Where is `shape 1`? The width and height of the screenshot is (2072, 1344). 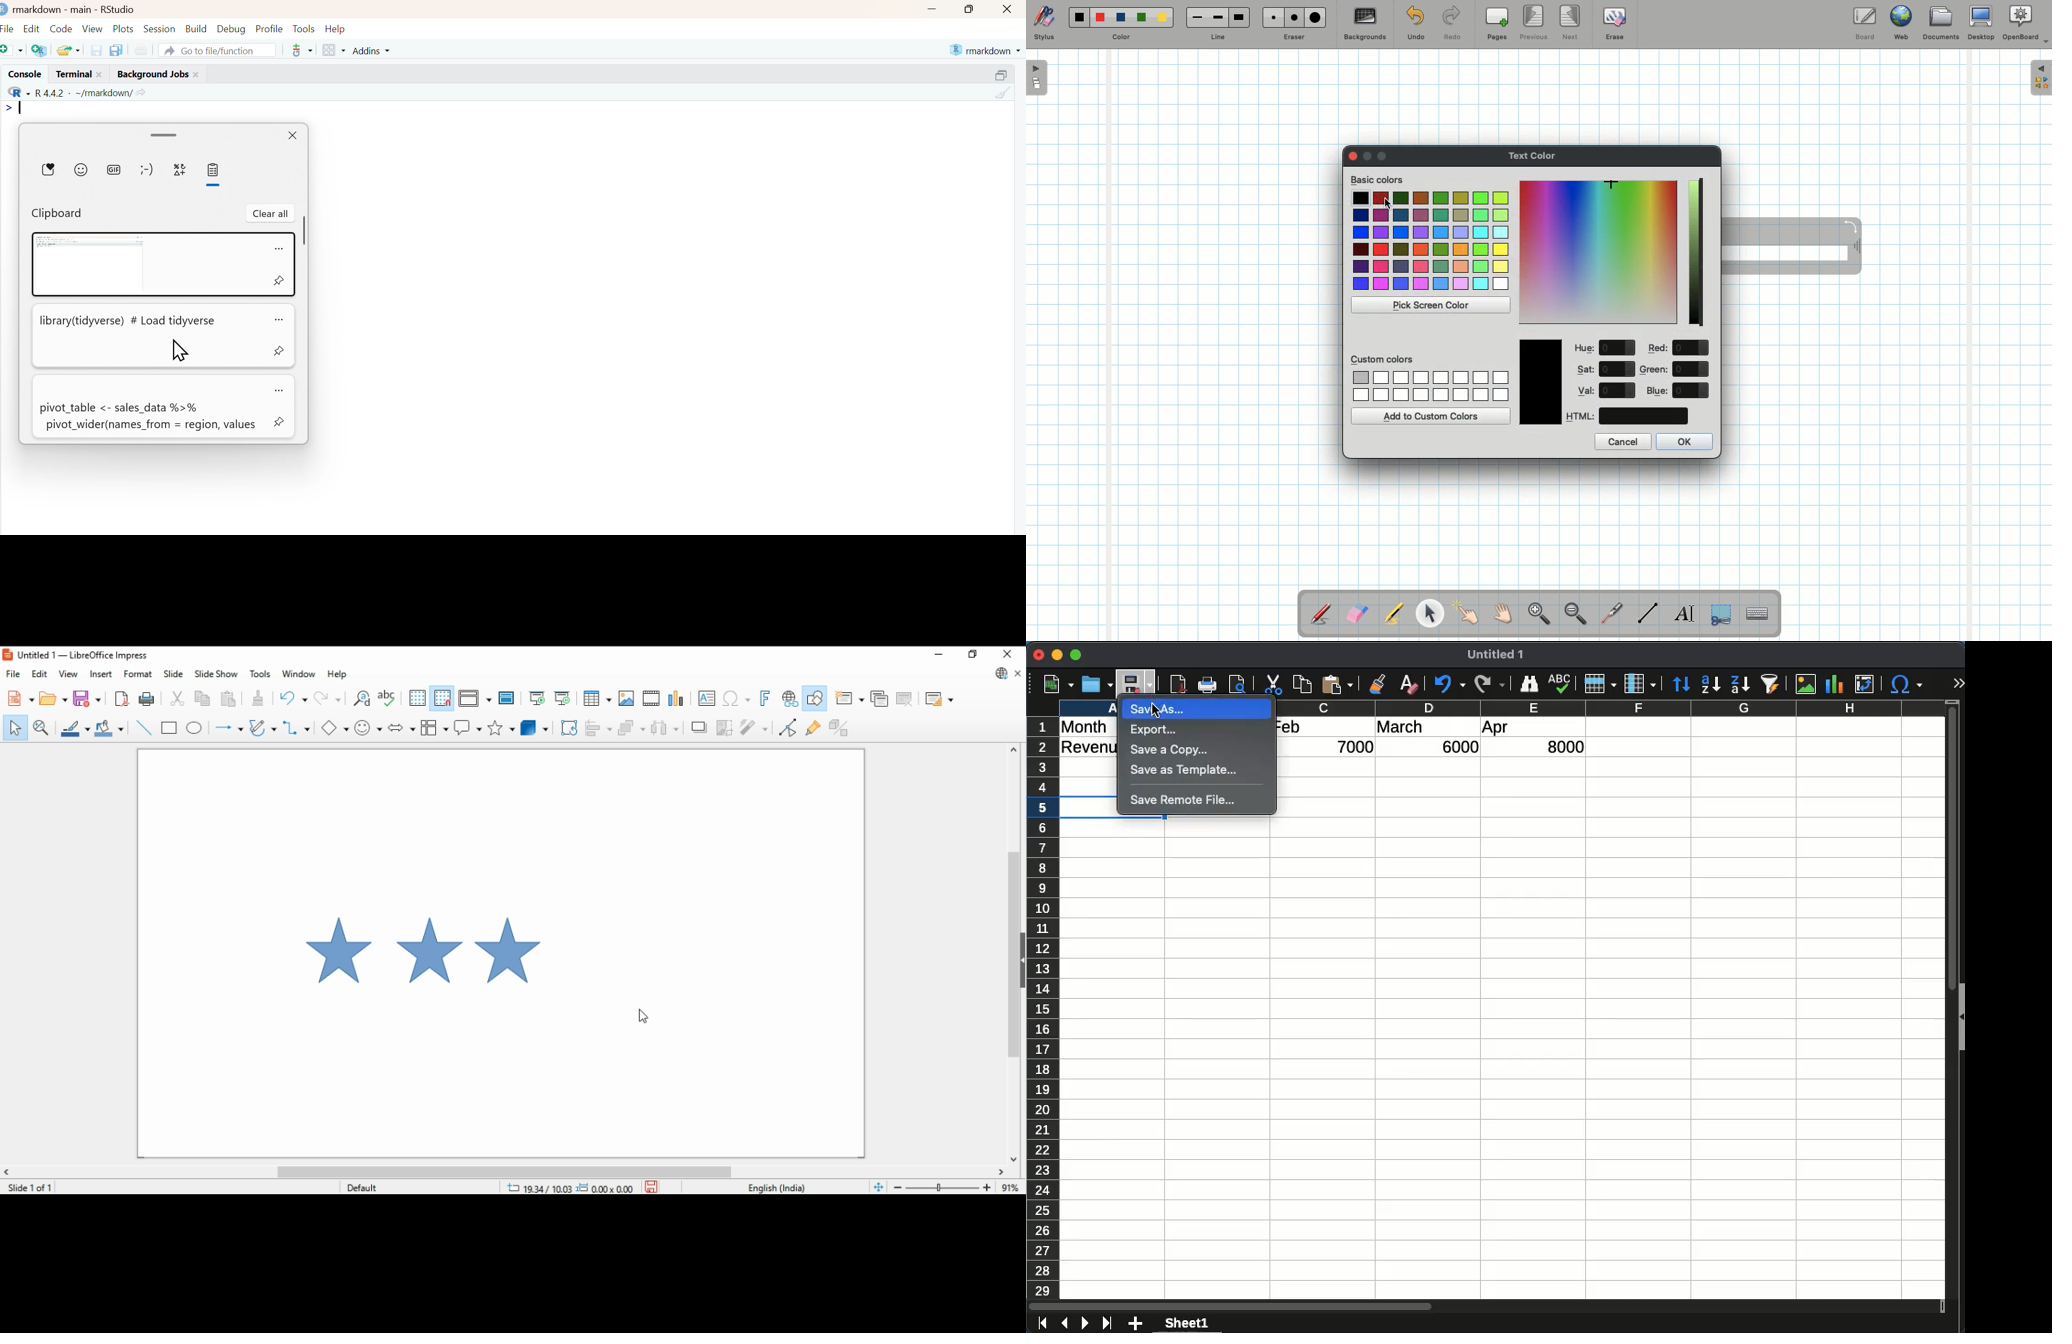
shape 1 is located at coordinates (331, 954).